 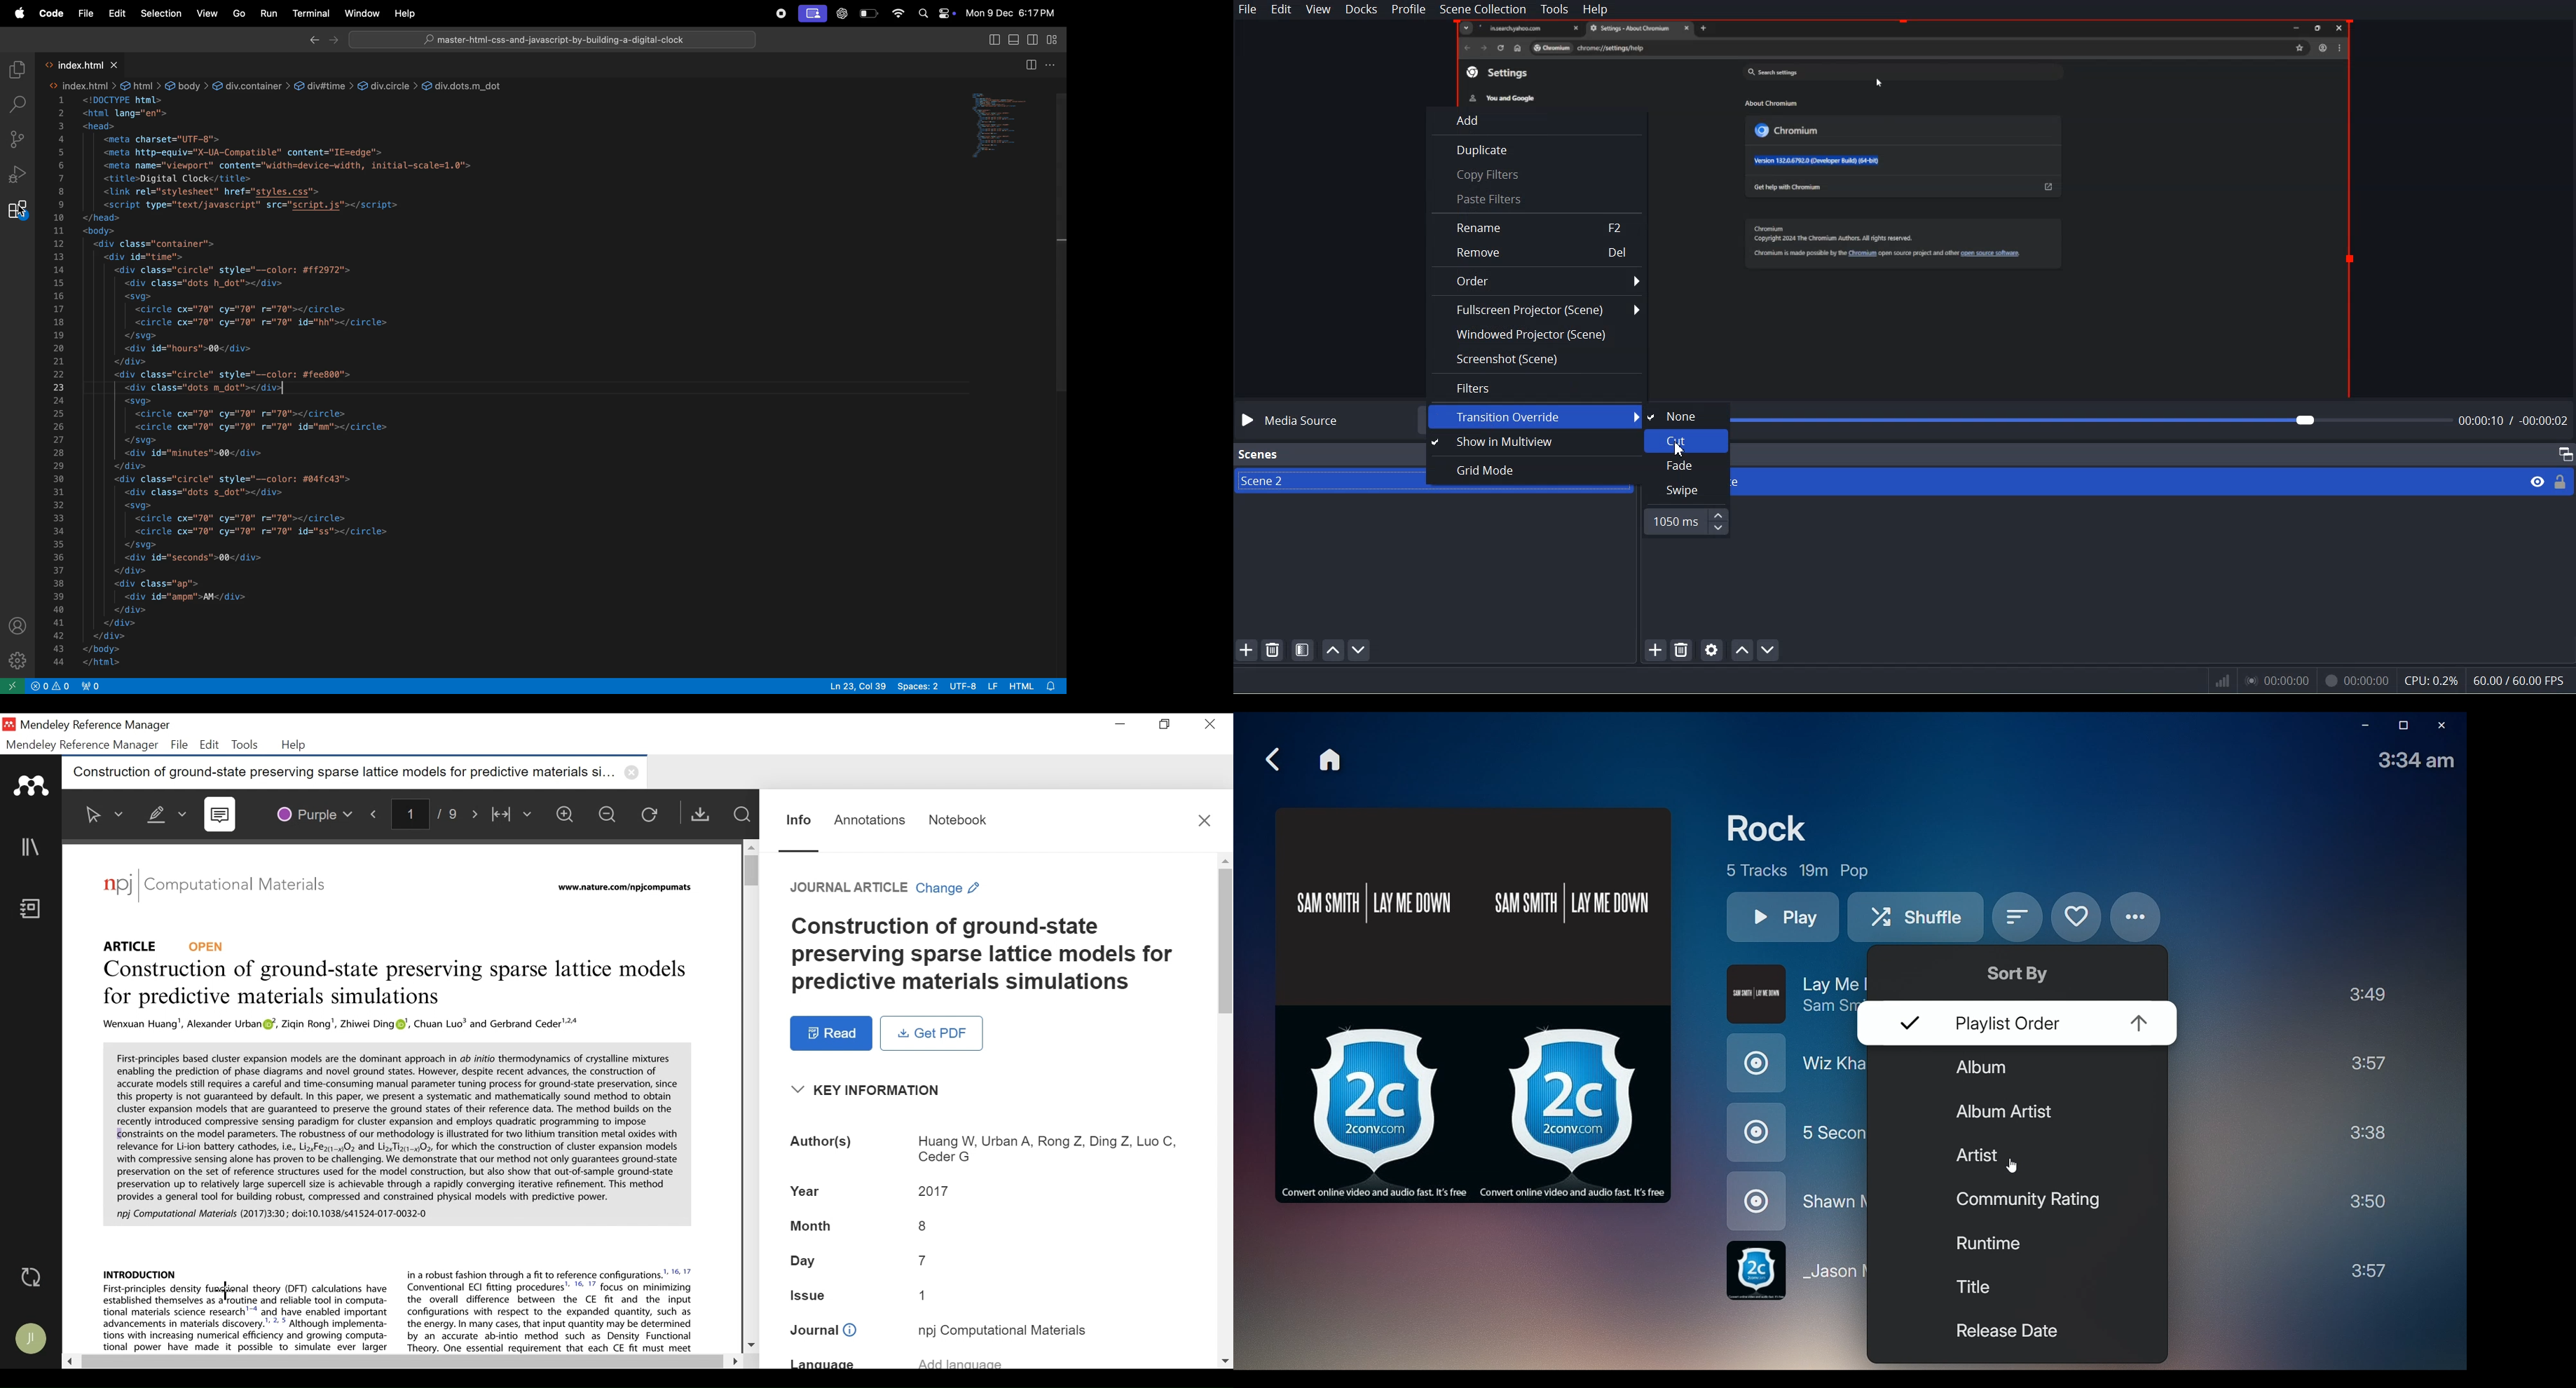 What do you see at coordinates (985, 1225) in the screenshot?
I see `Month` at bounding box center [985, 1225].